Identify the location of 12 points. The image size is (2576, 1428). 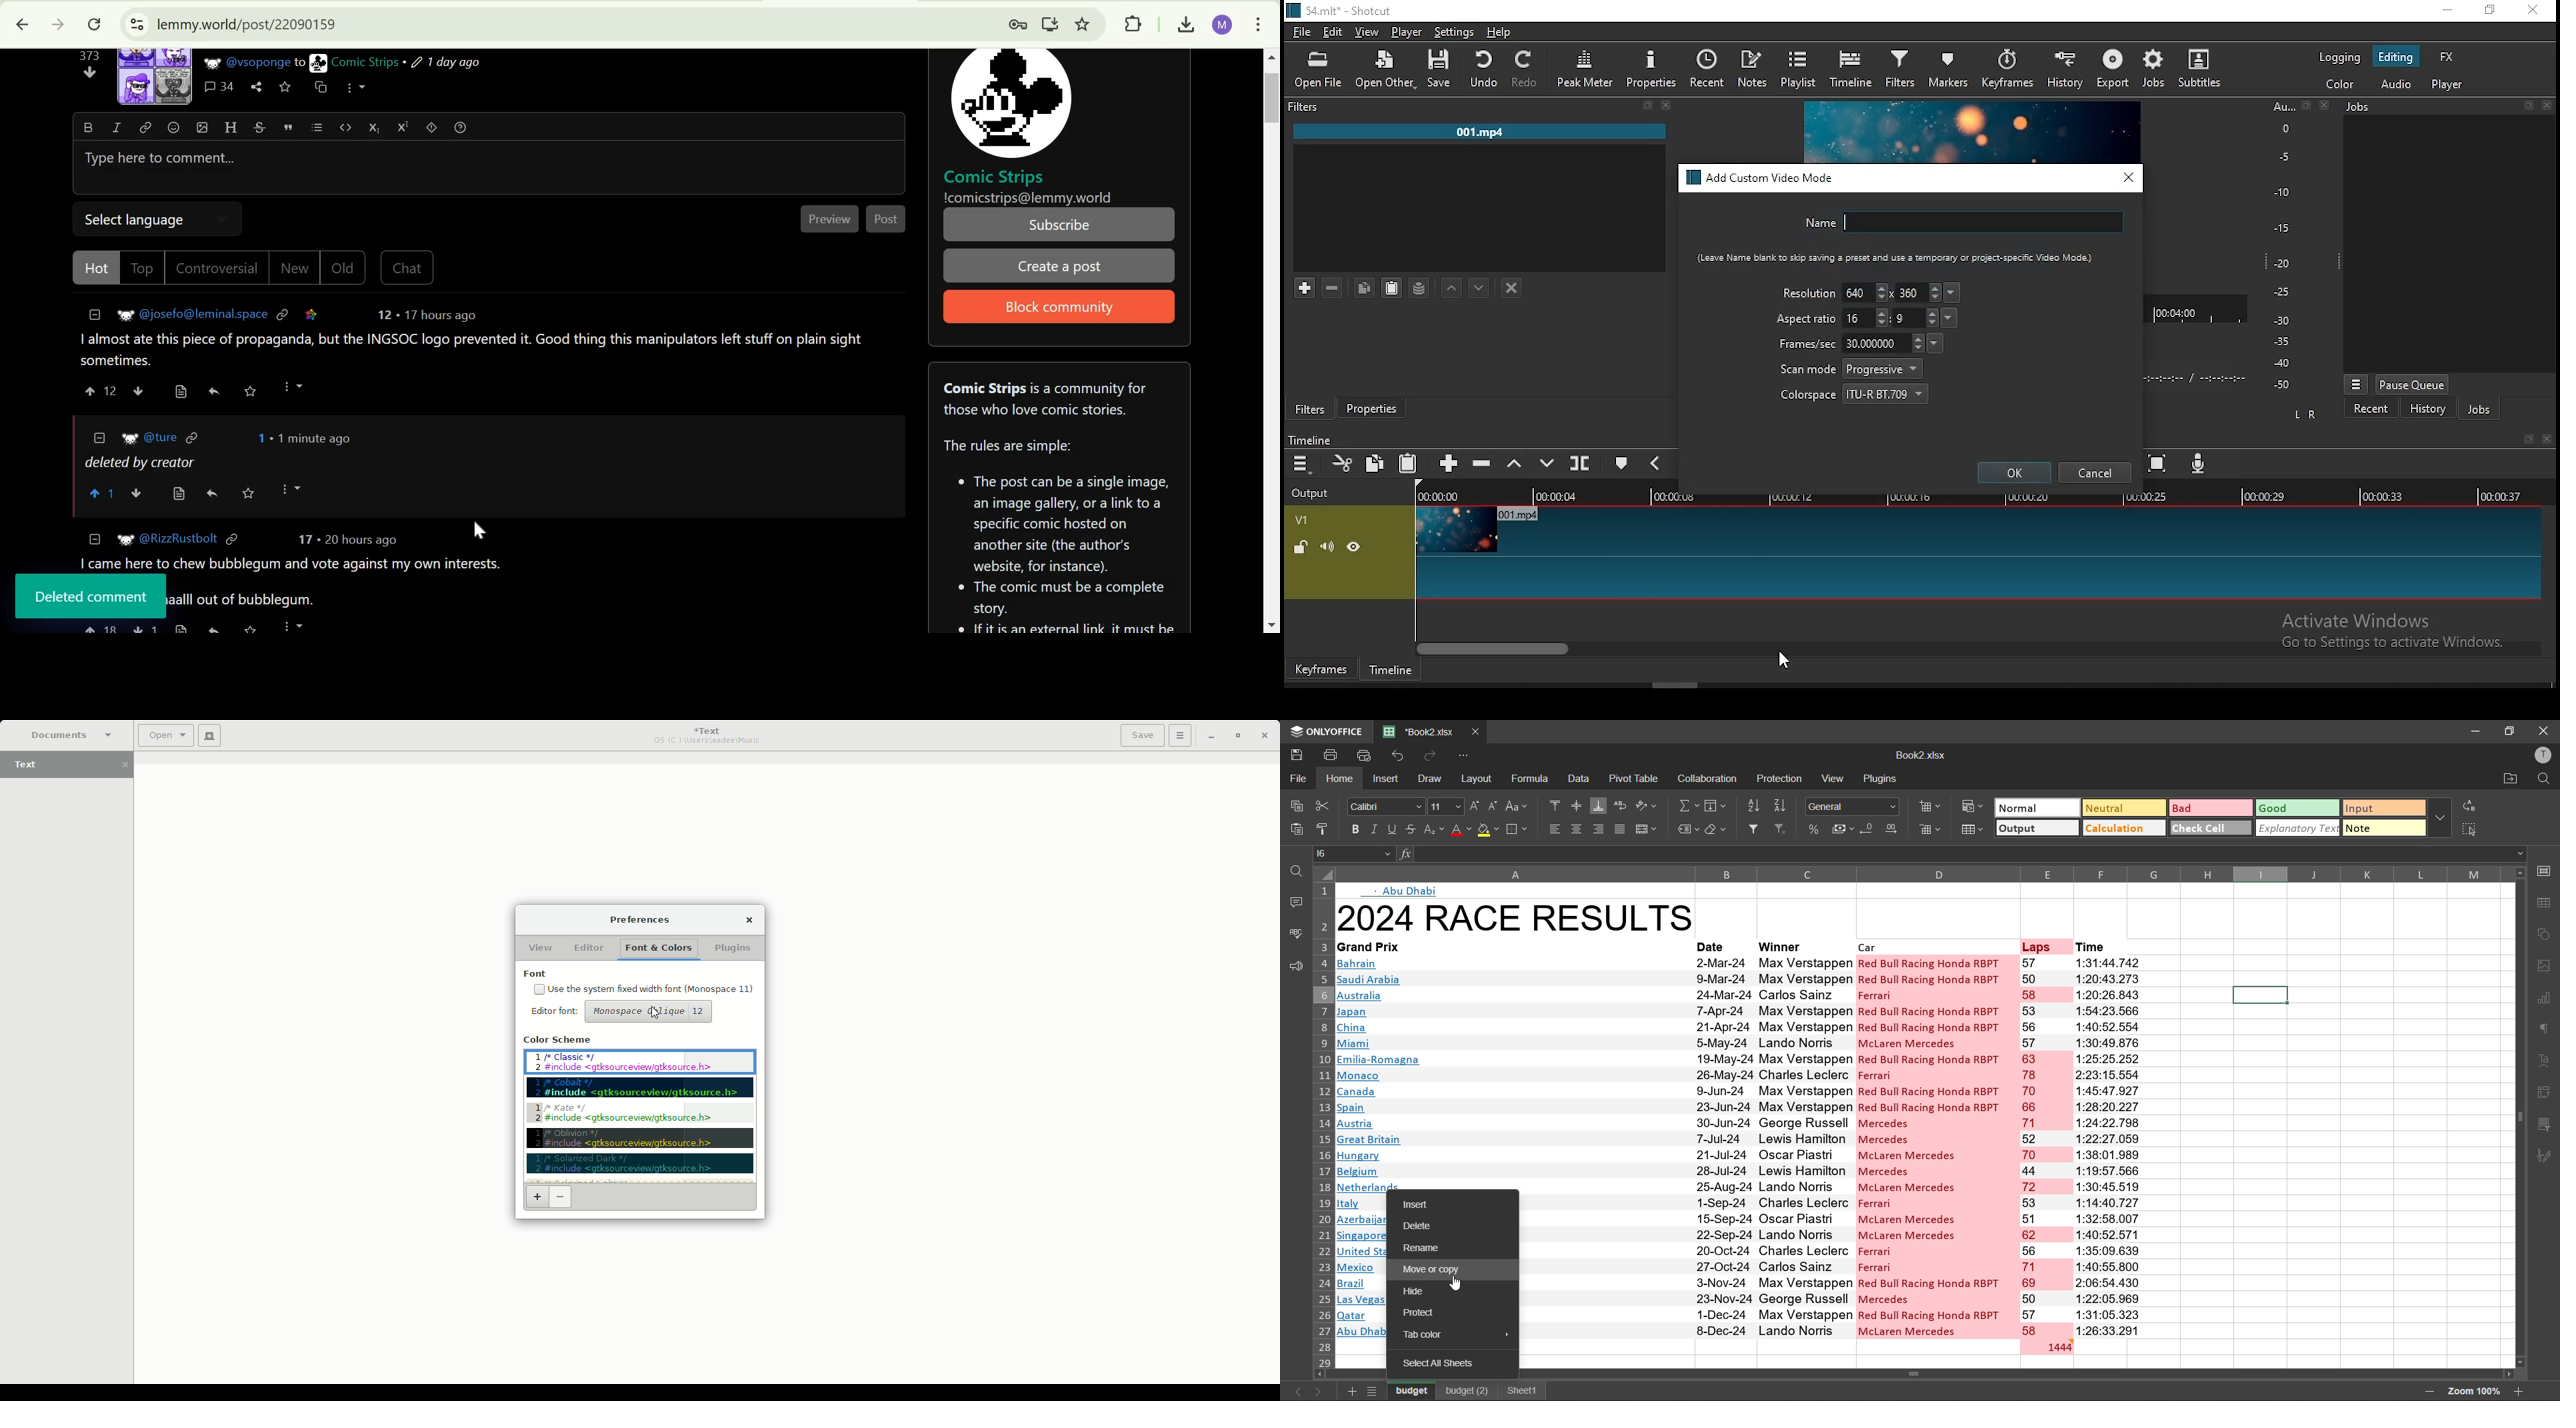
(111, 391).